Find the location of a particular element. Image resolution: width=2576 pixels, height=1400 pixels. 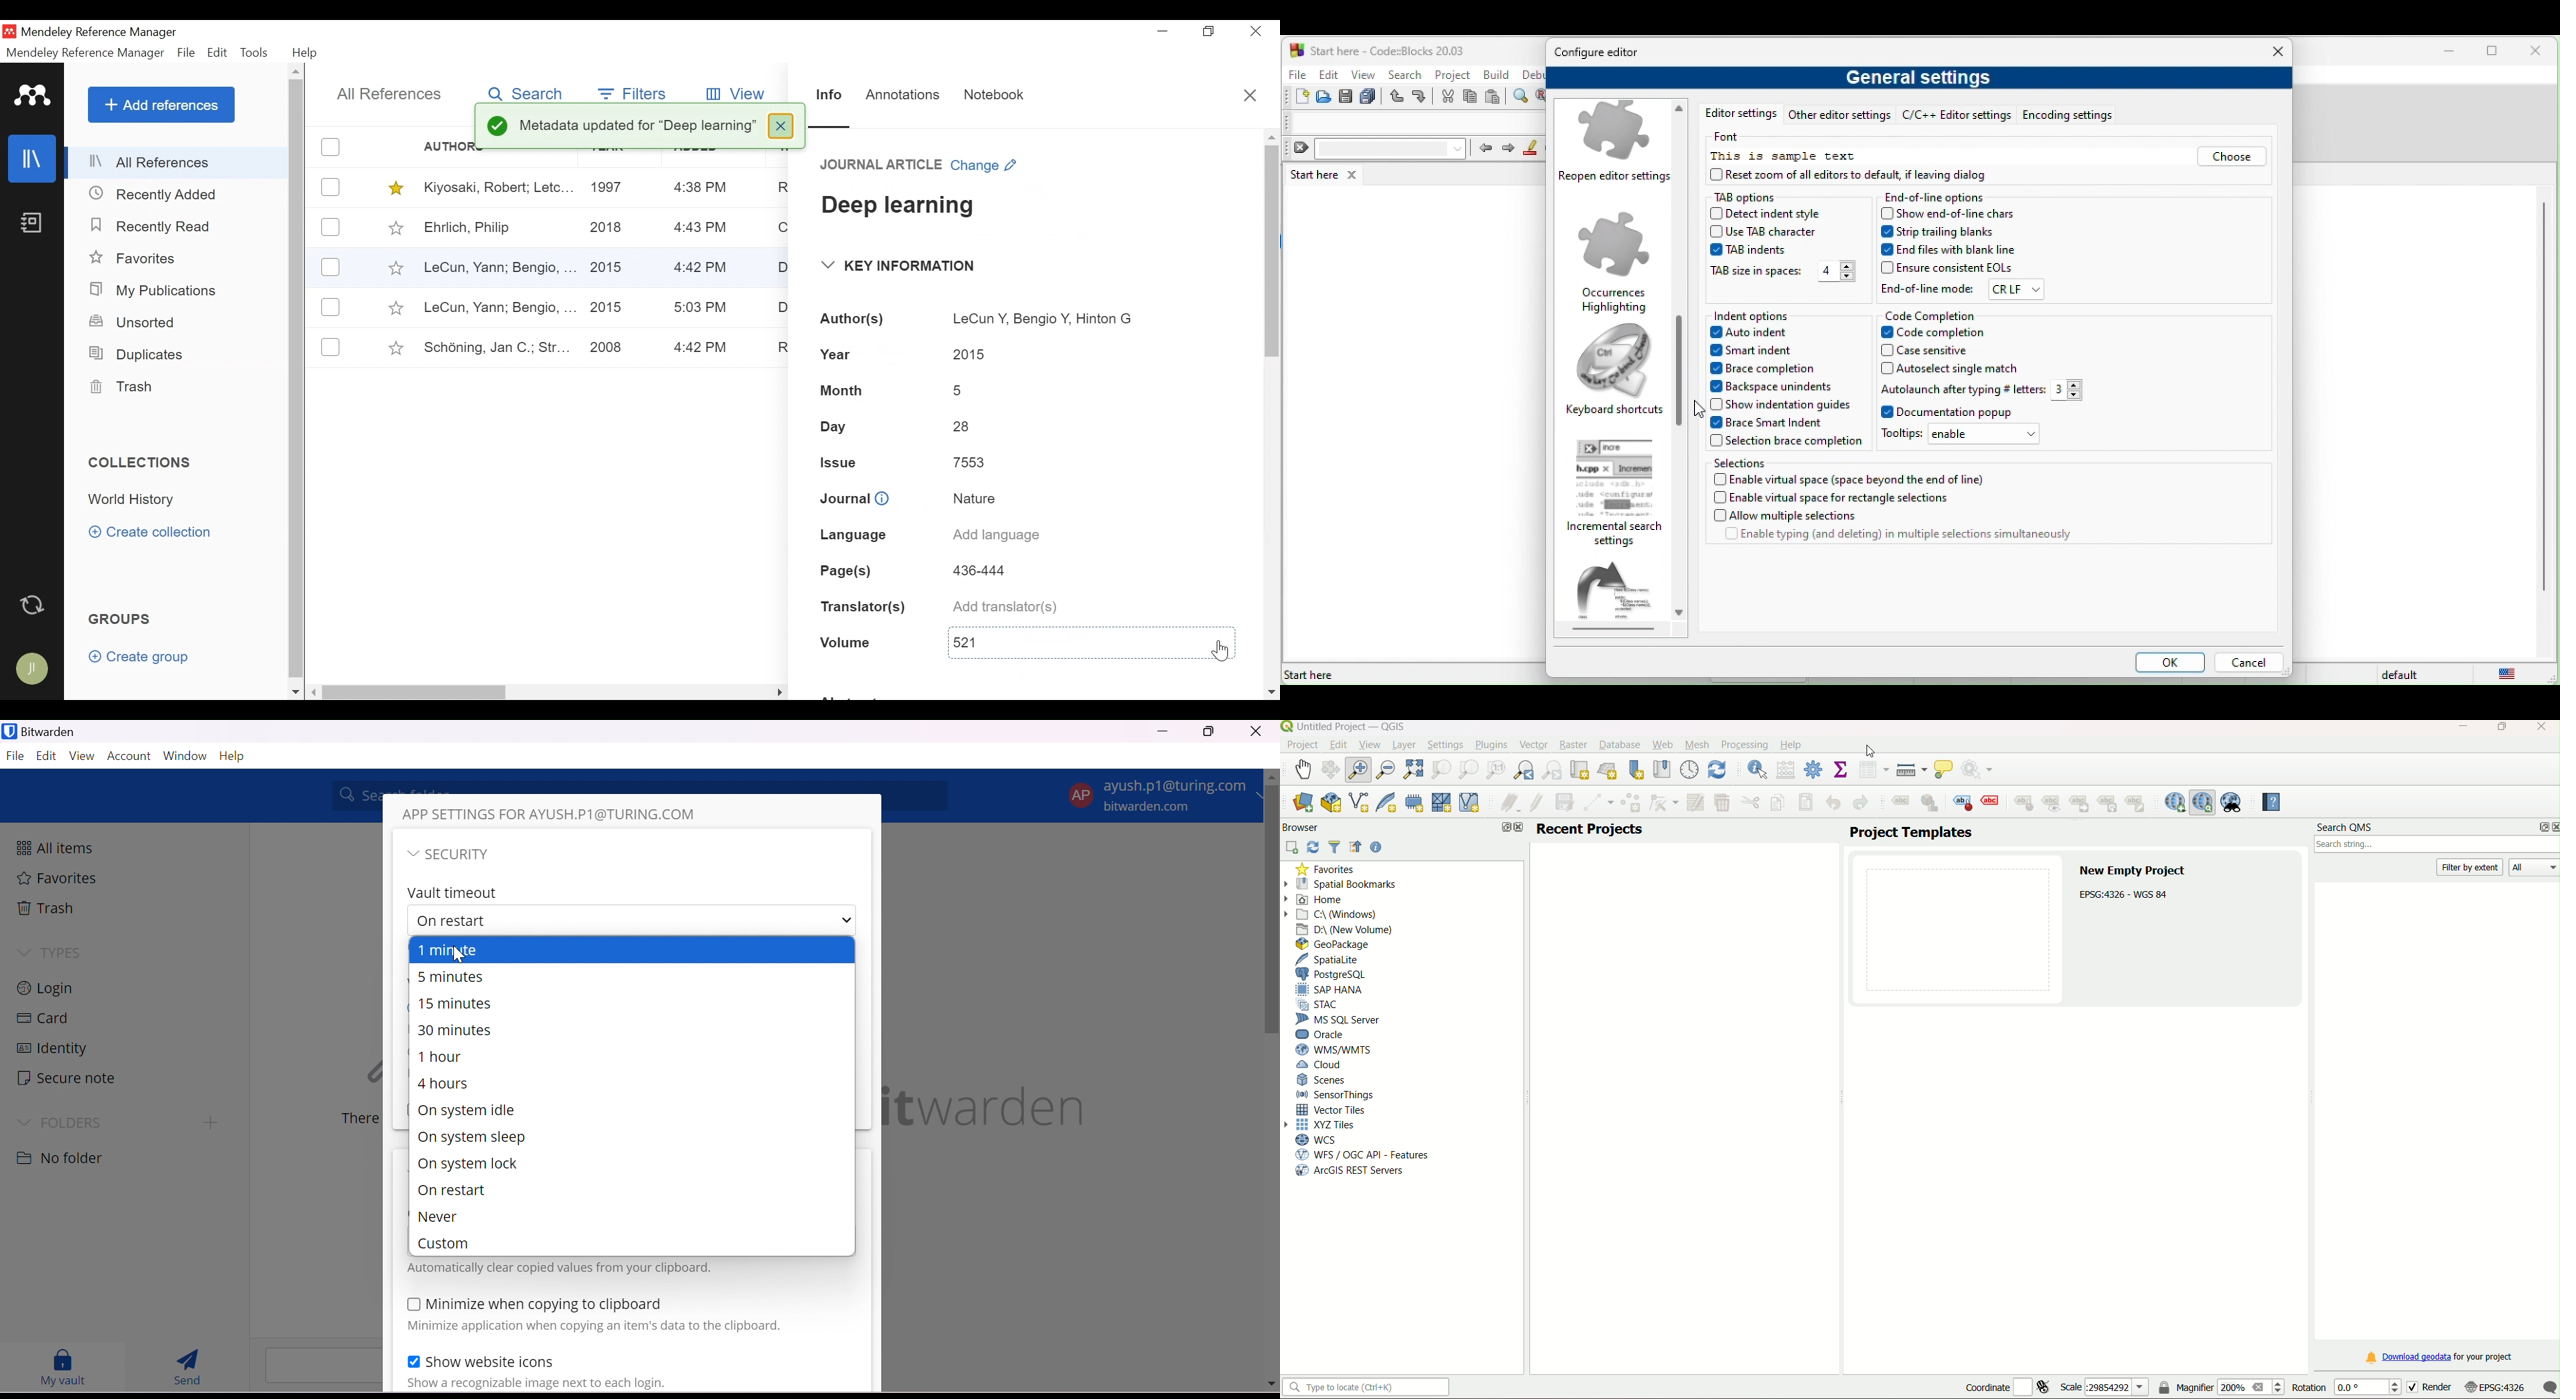

save layer edit is located at coordinates (1566, 802).